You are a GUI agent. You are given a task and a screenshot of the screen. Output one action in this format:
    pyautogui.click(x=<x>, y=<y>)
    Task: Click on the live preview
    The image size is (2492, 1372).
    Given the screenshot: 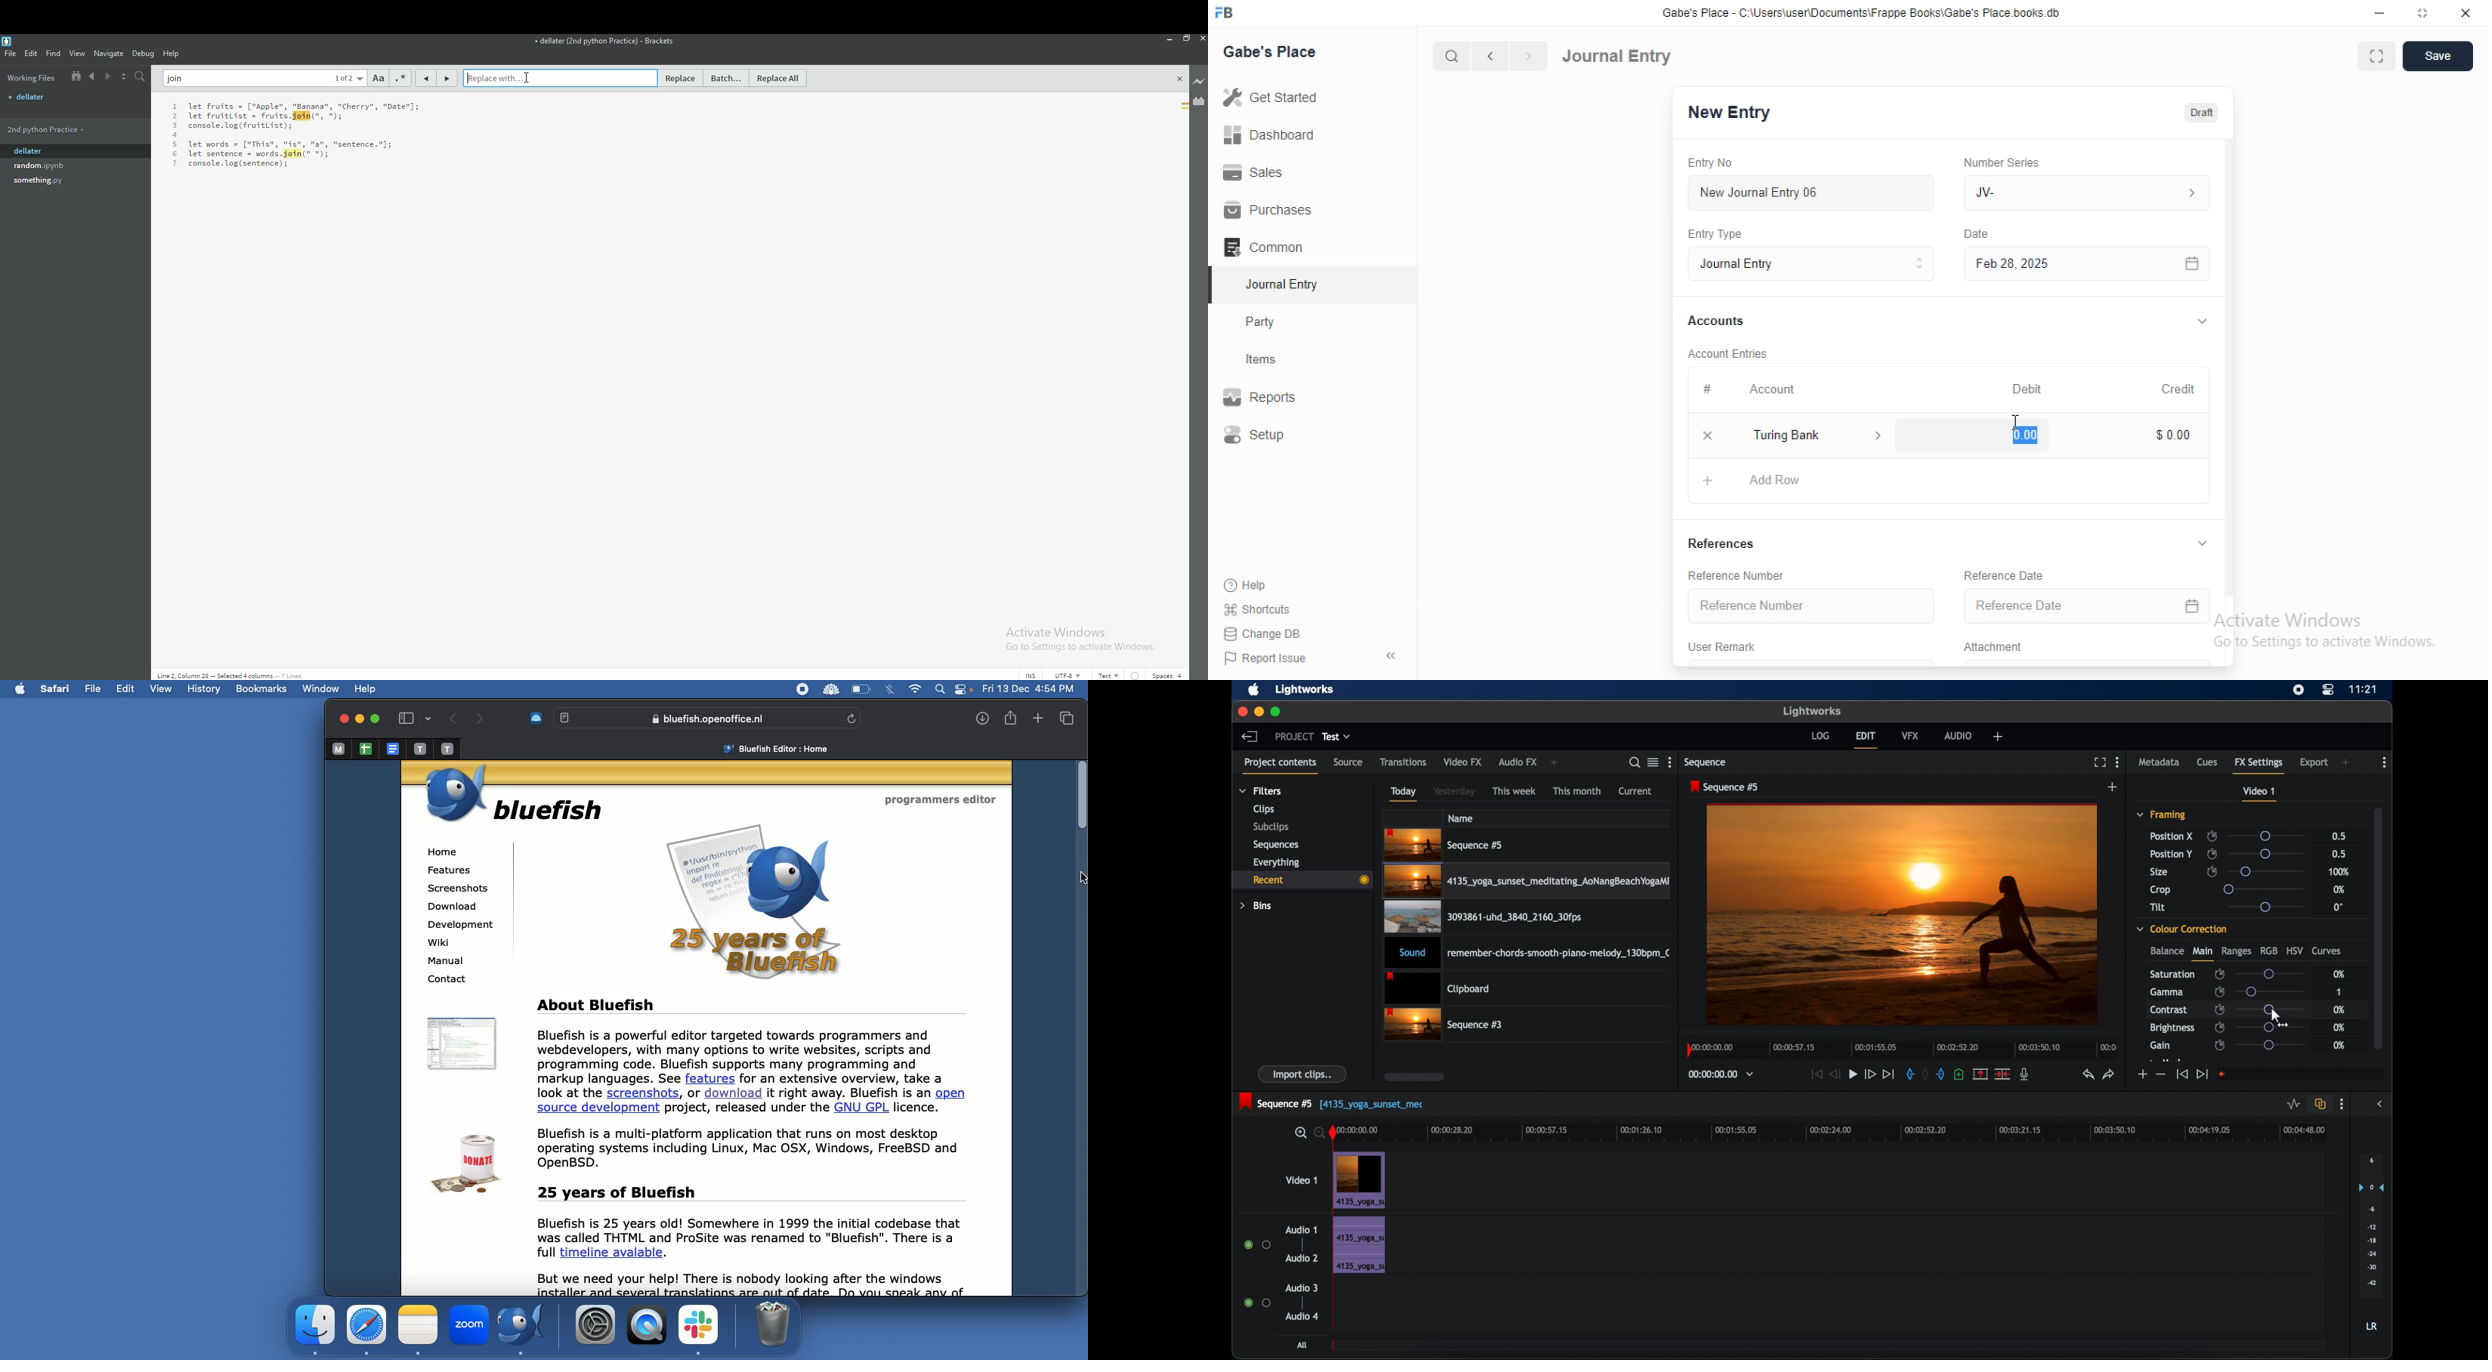 What is the action you would take?
    pyautogui.click(x=1199, y=82)
    